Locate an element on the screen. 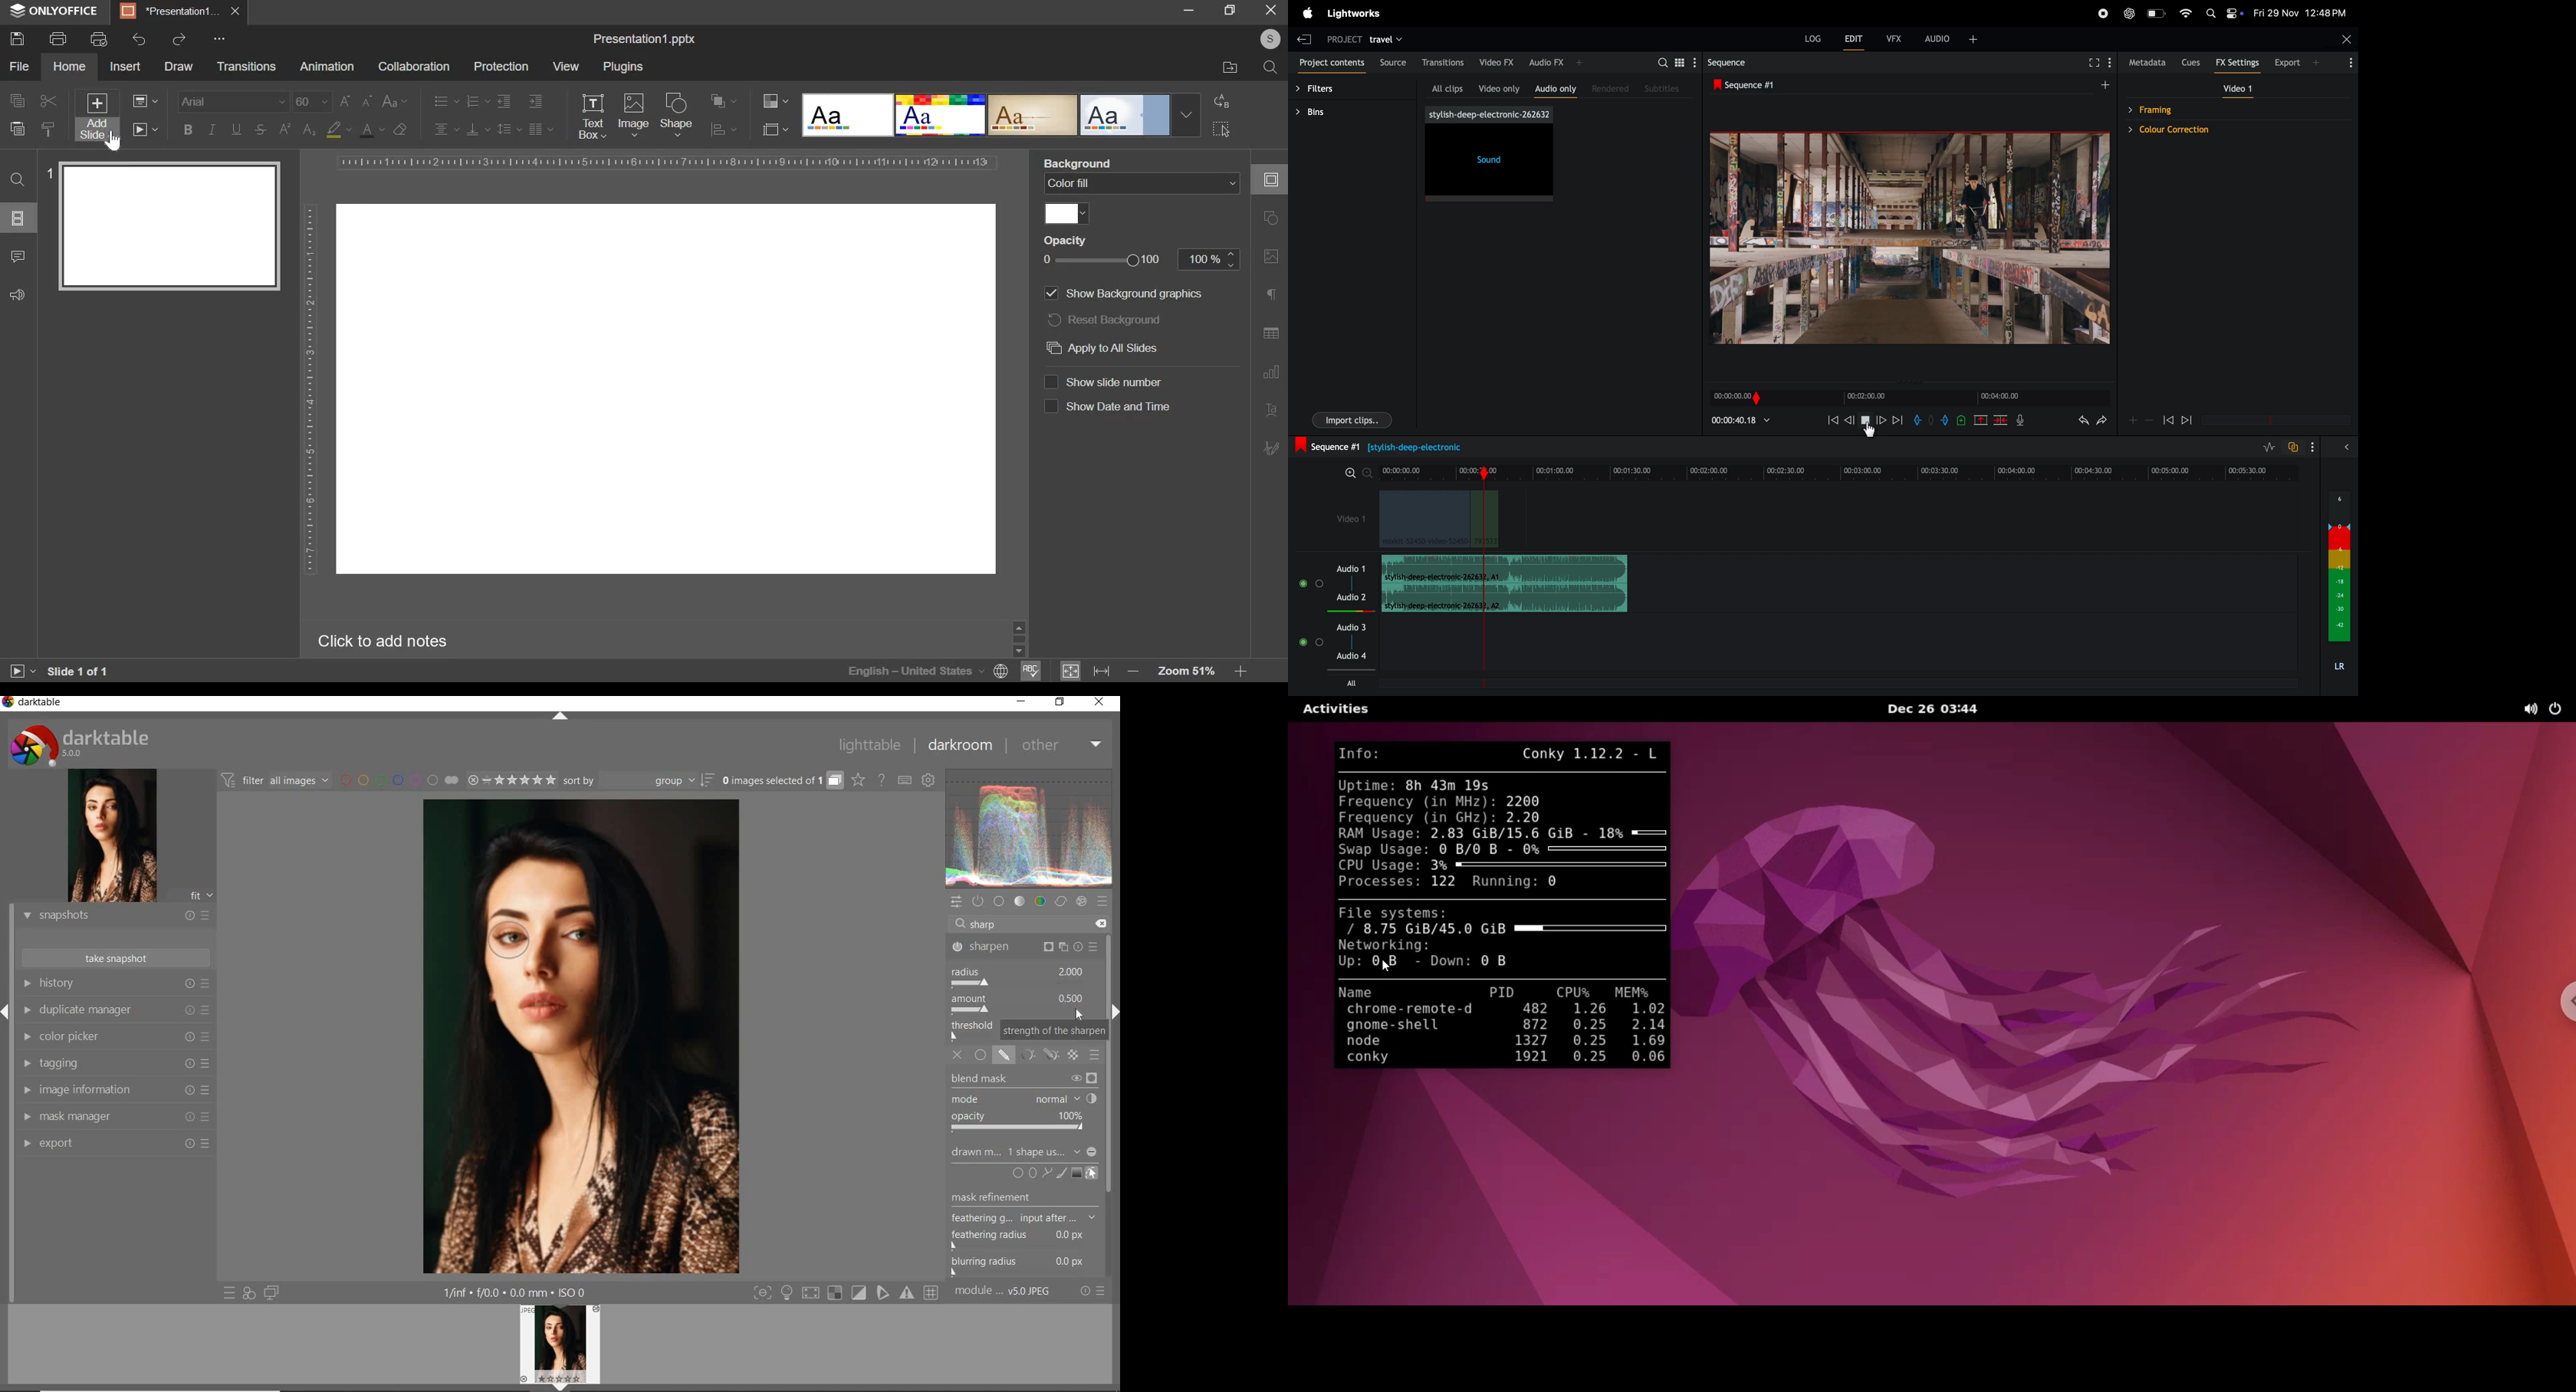 Image resolution: width=2576 pixels, height=1400 pixels. home is located at coordinates (69, 67).